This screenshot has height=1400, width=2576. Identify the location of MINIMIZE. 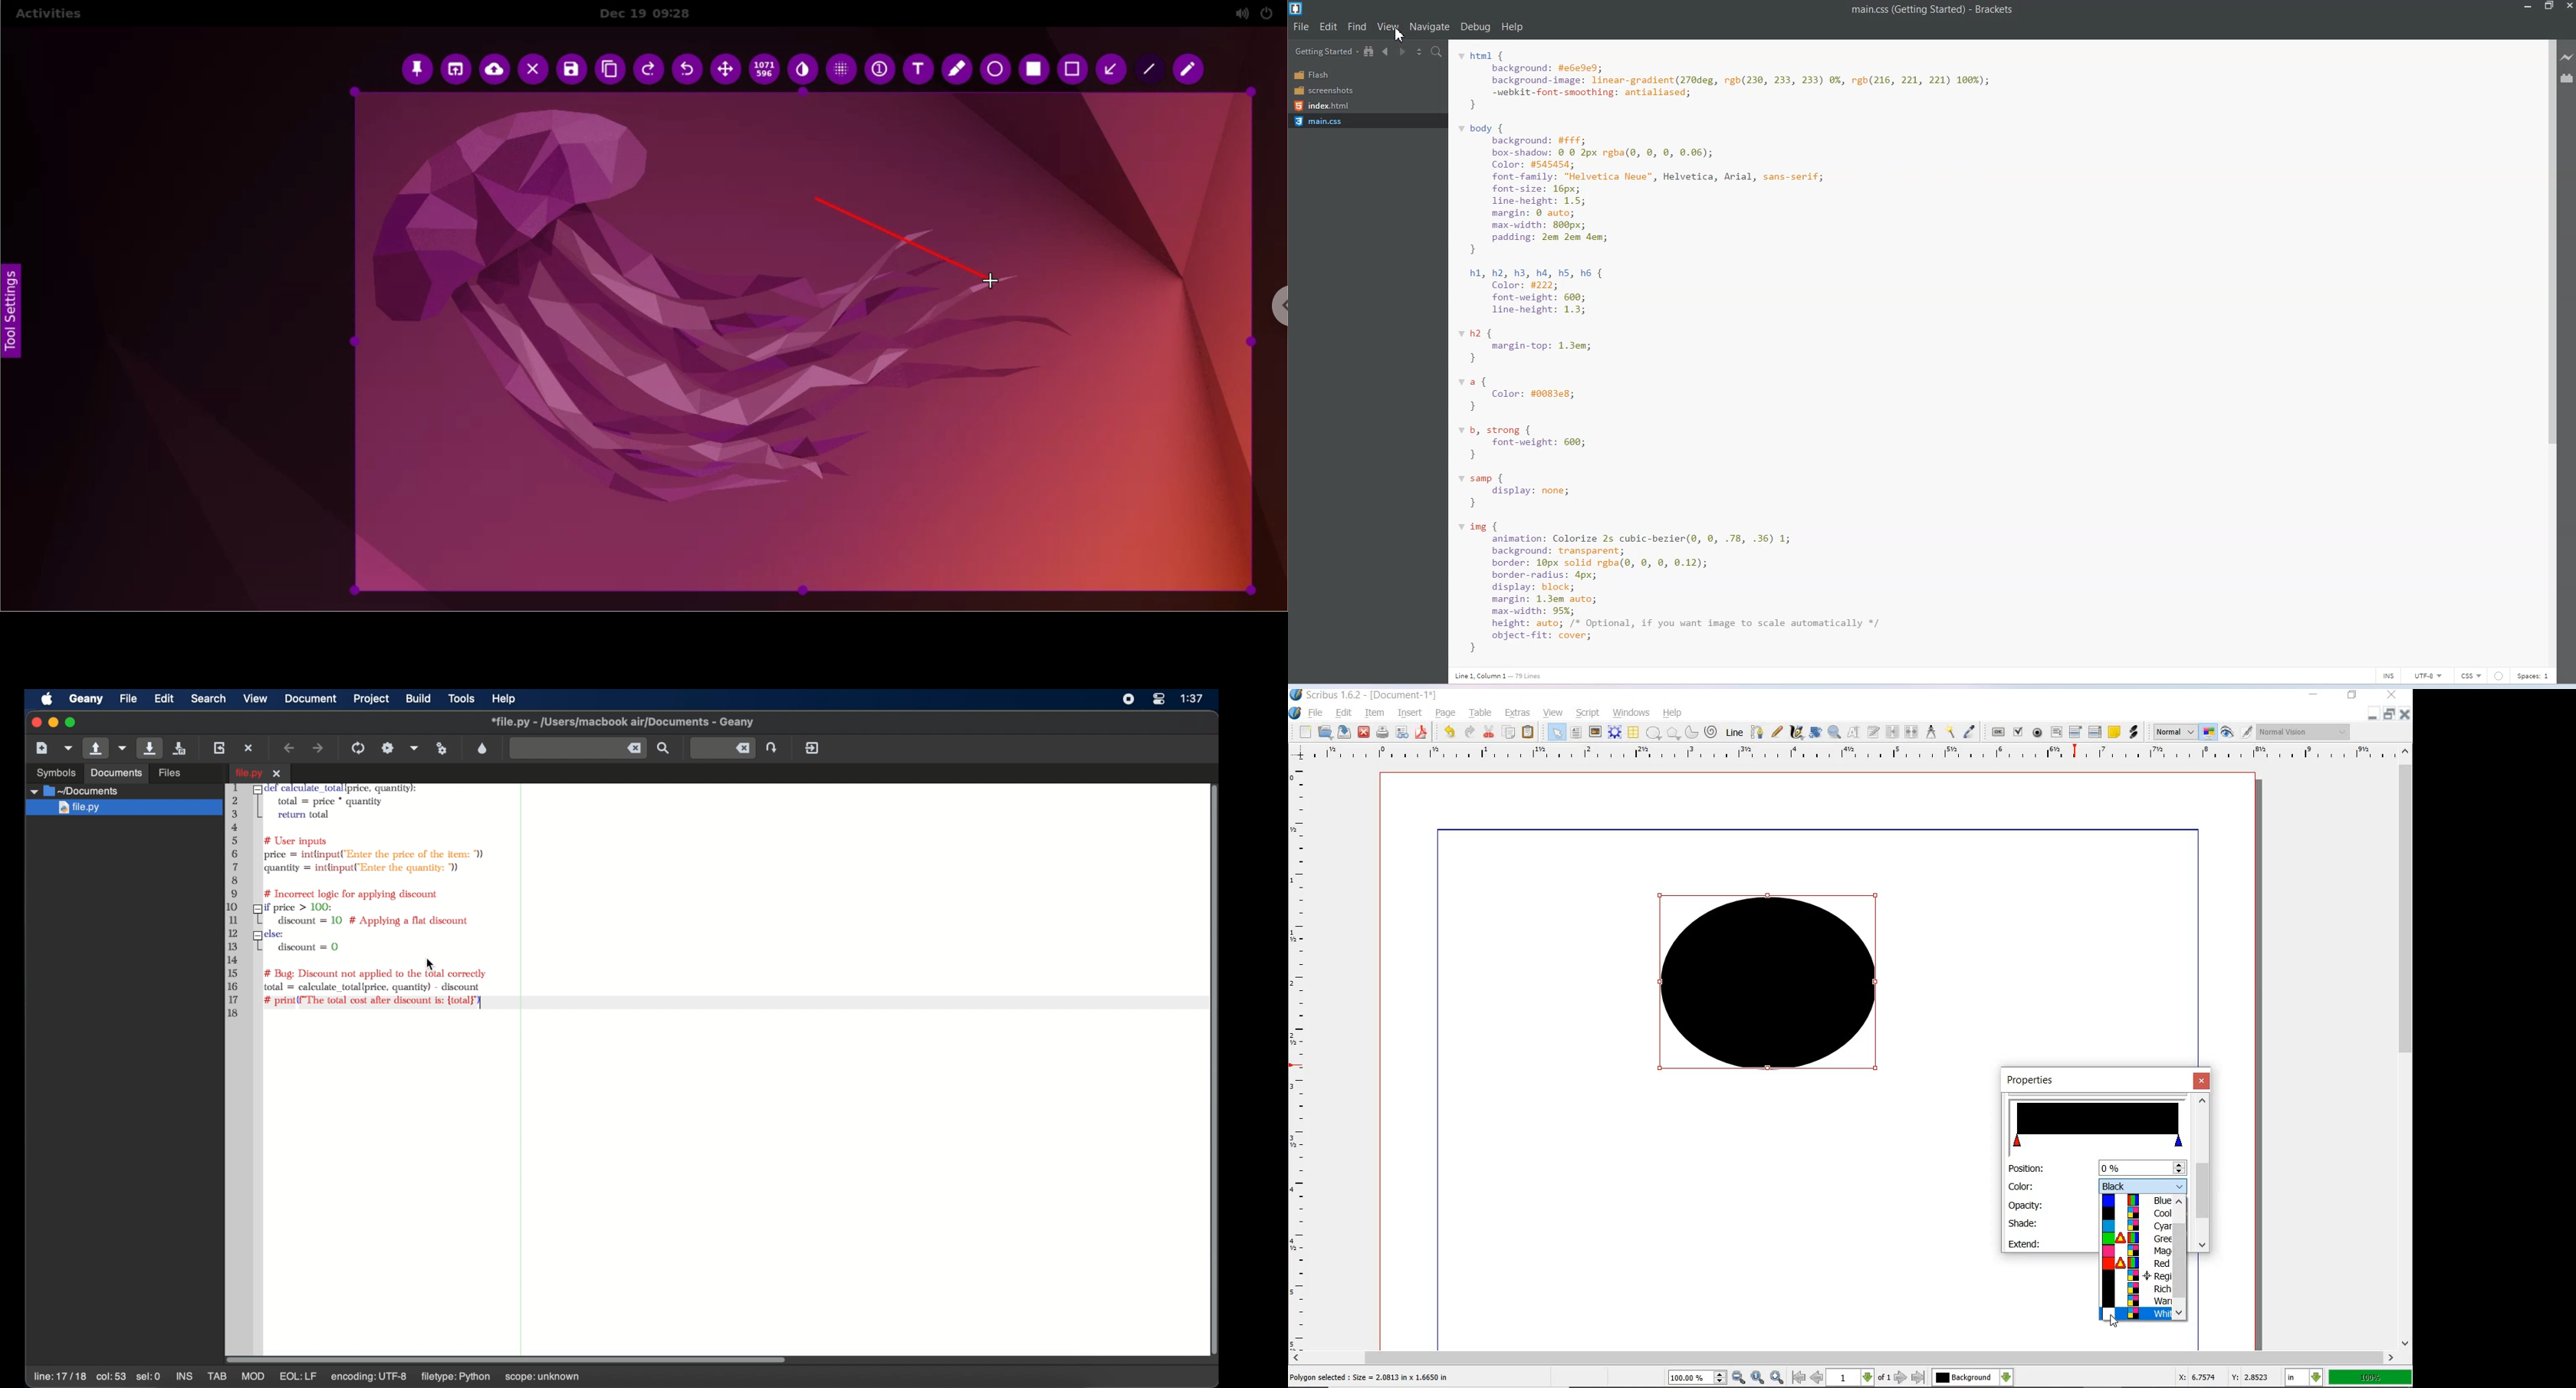
(2315, 694).